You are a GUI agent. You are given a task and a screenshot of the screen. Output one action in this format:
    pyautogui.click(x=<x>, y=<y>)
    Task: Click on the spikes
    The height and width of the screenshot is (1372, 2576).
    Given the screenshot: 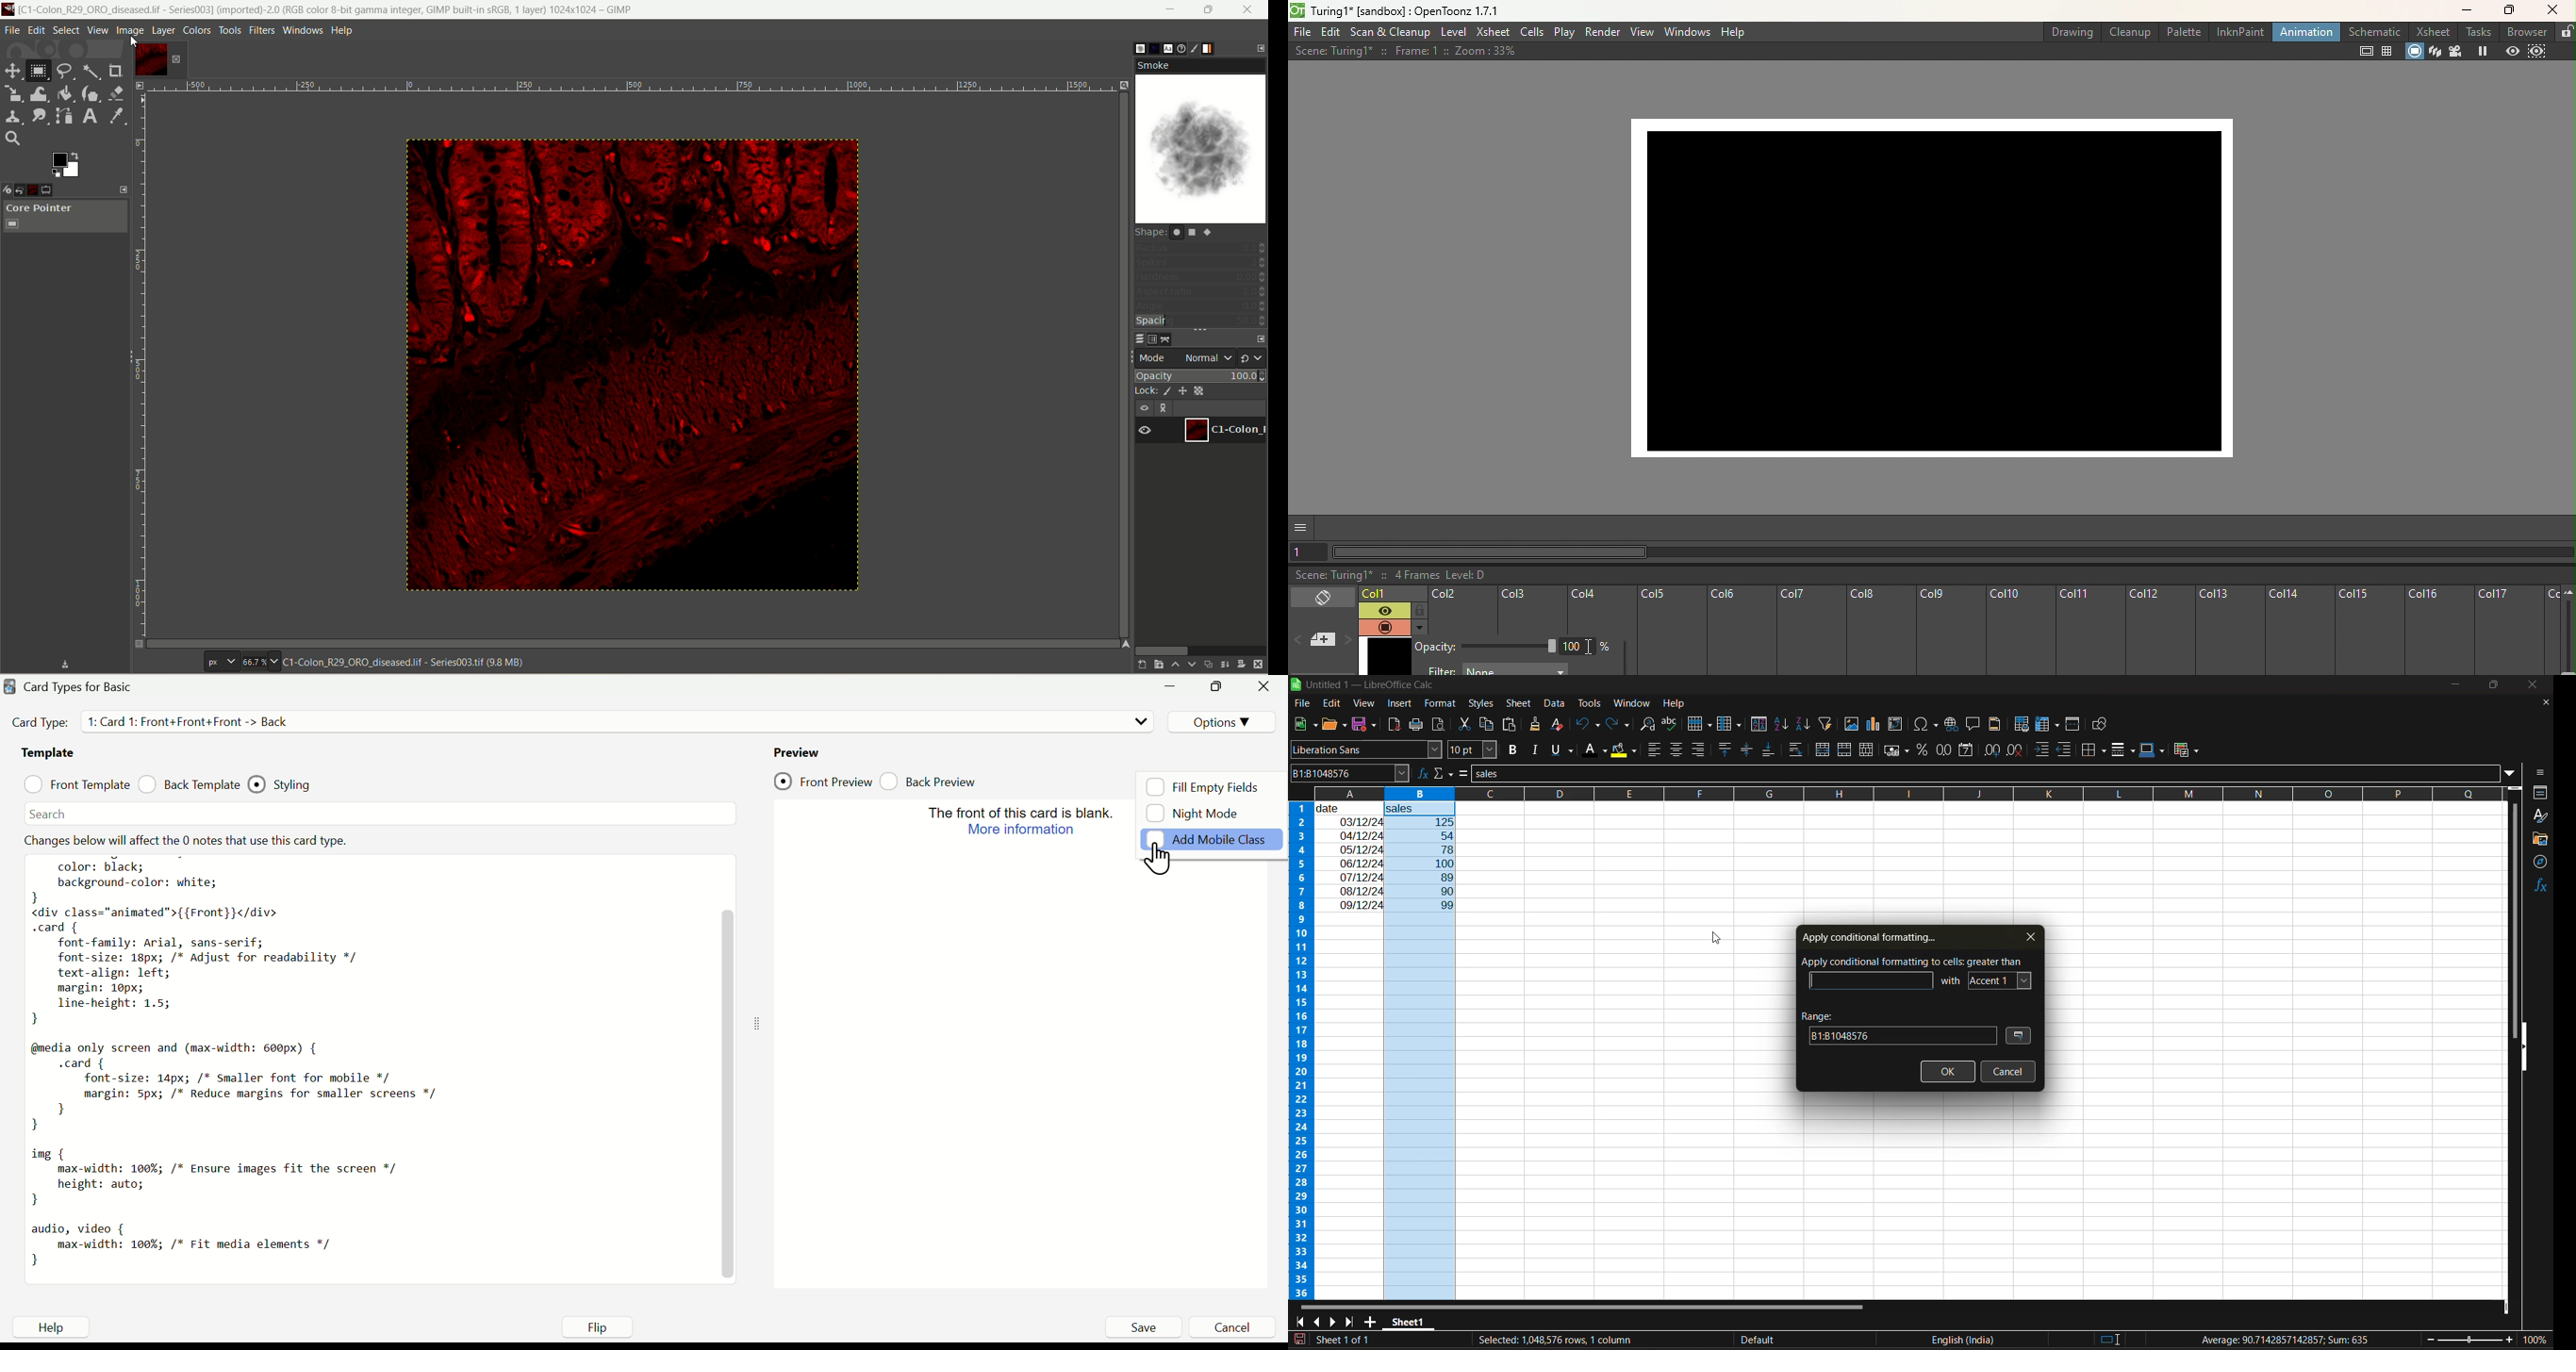 What is the action you would take?
    pyautogui.click(x=1201, y=263)
    